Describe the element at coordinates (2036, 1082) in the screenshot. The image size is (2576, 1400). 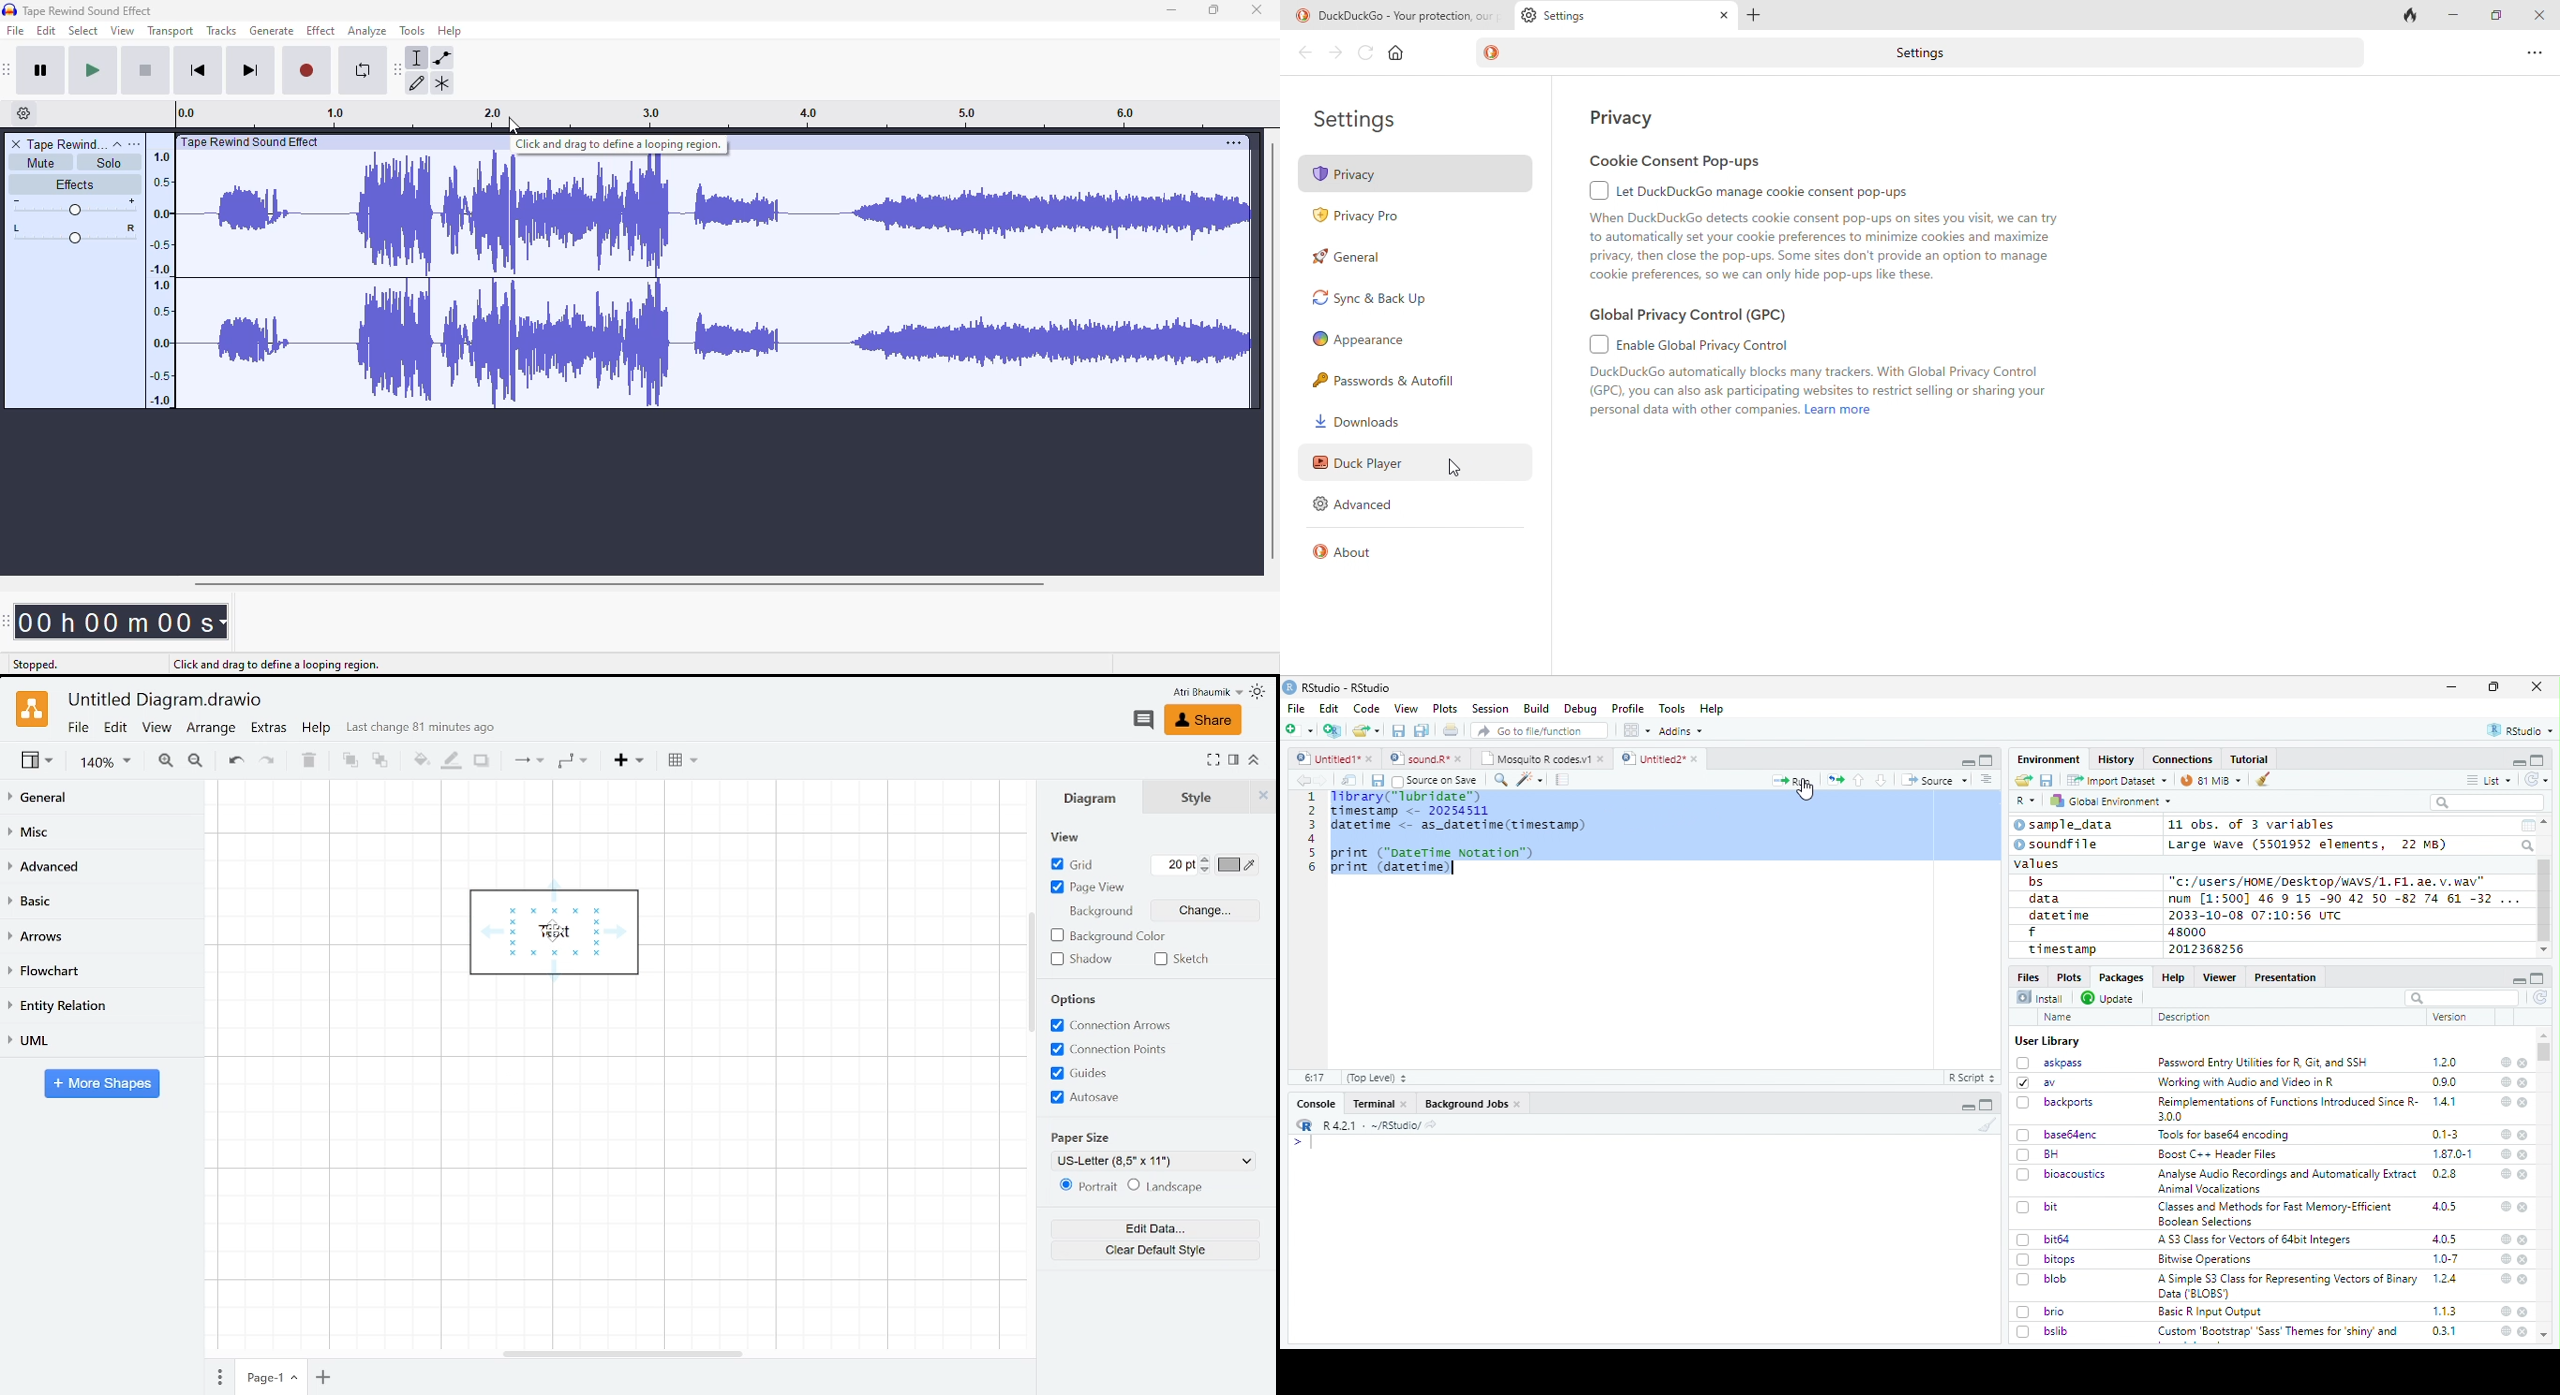
I see `av` at that location.